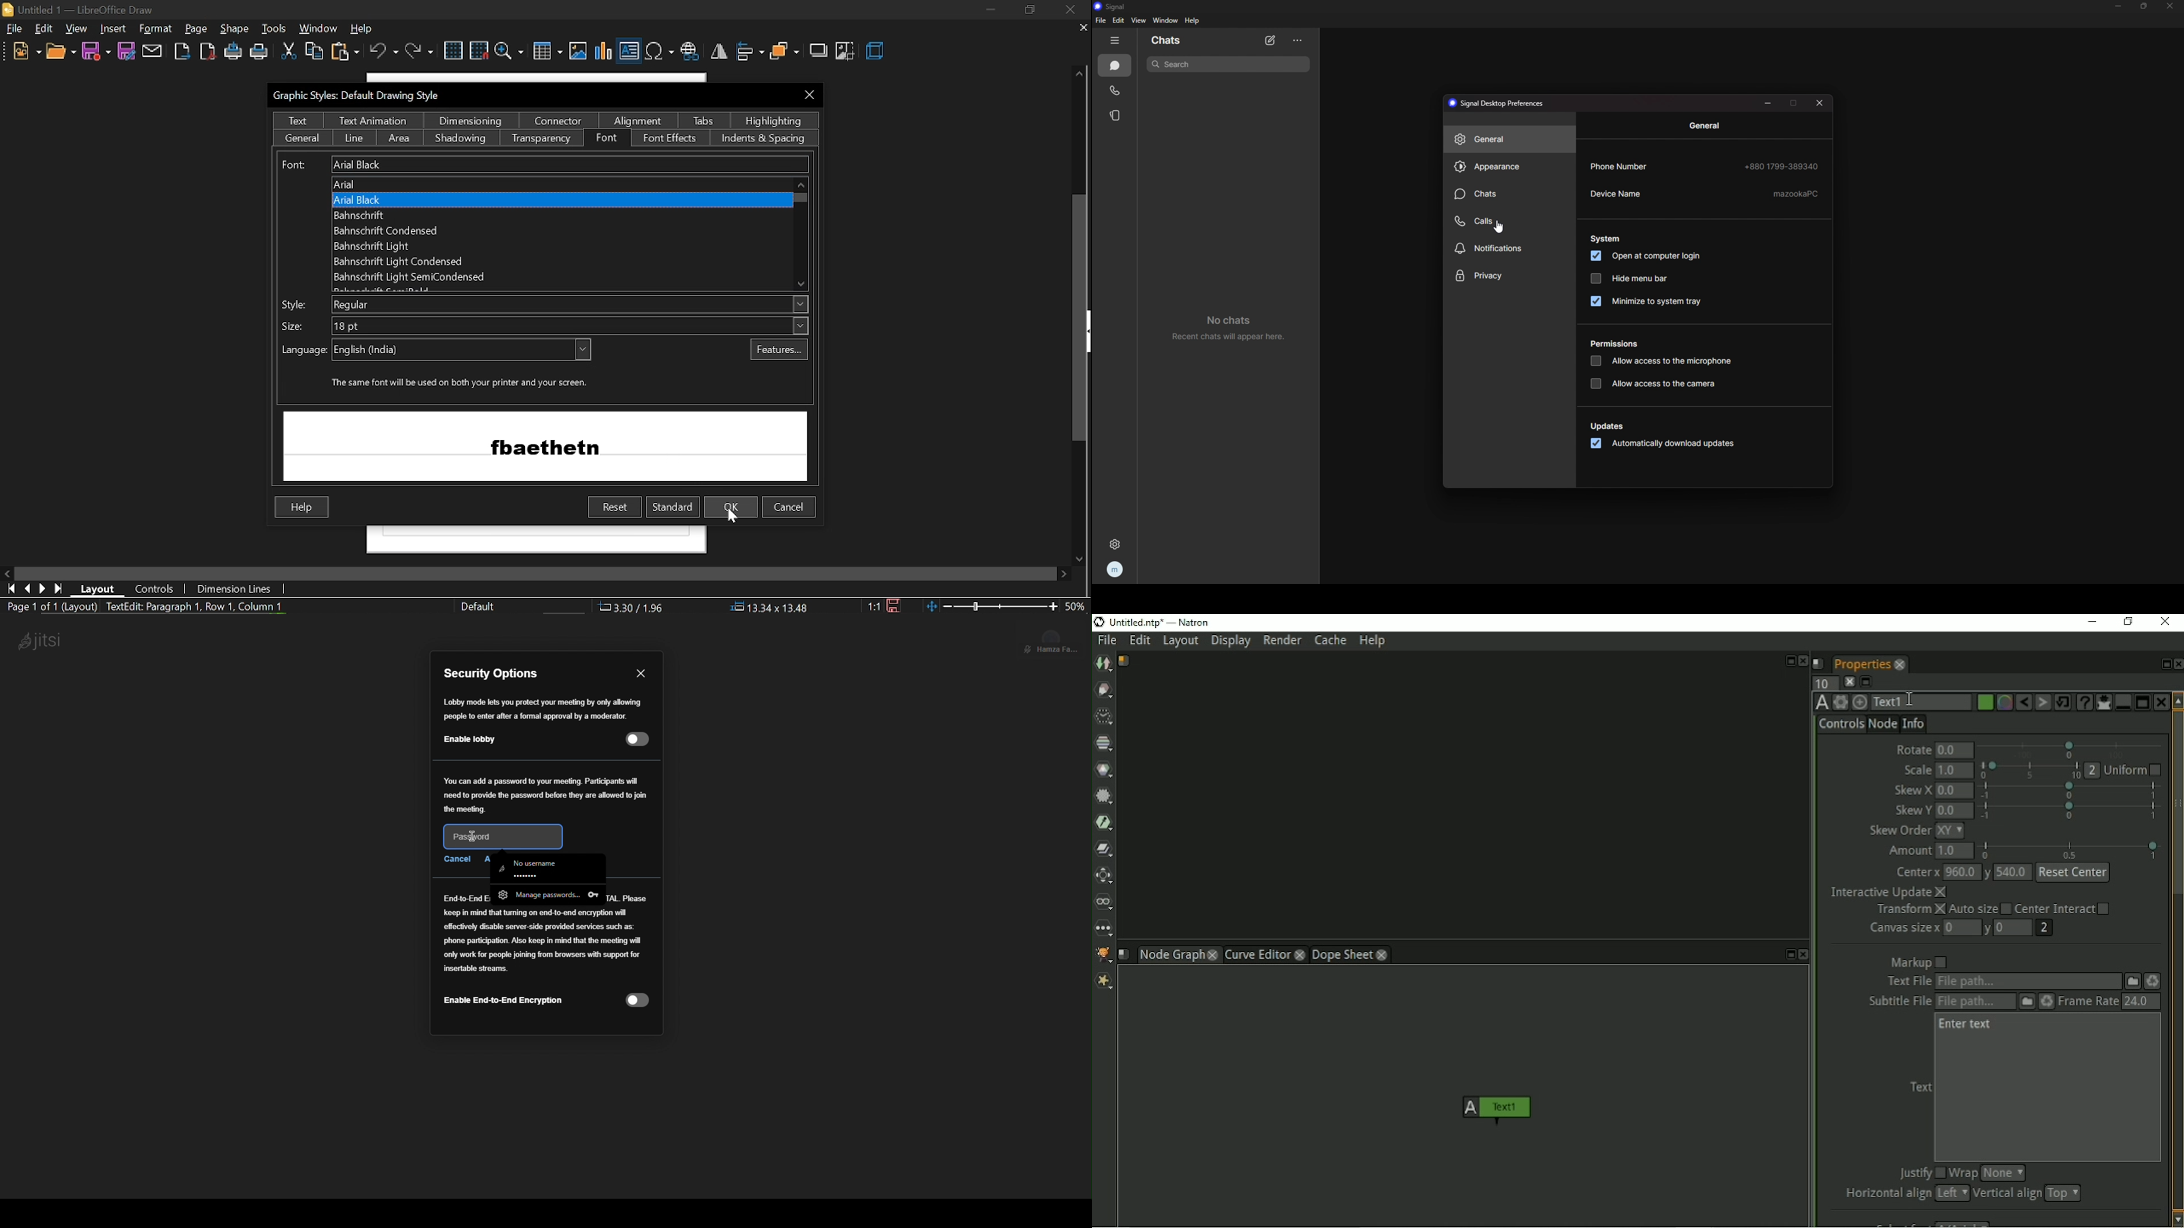  Describe the element at coordinates (368, 28) in the screenshot. I see `help` at that location.